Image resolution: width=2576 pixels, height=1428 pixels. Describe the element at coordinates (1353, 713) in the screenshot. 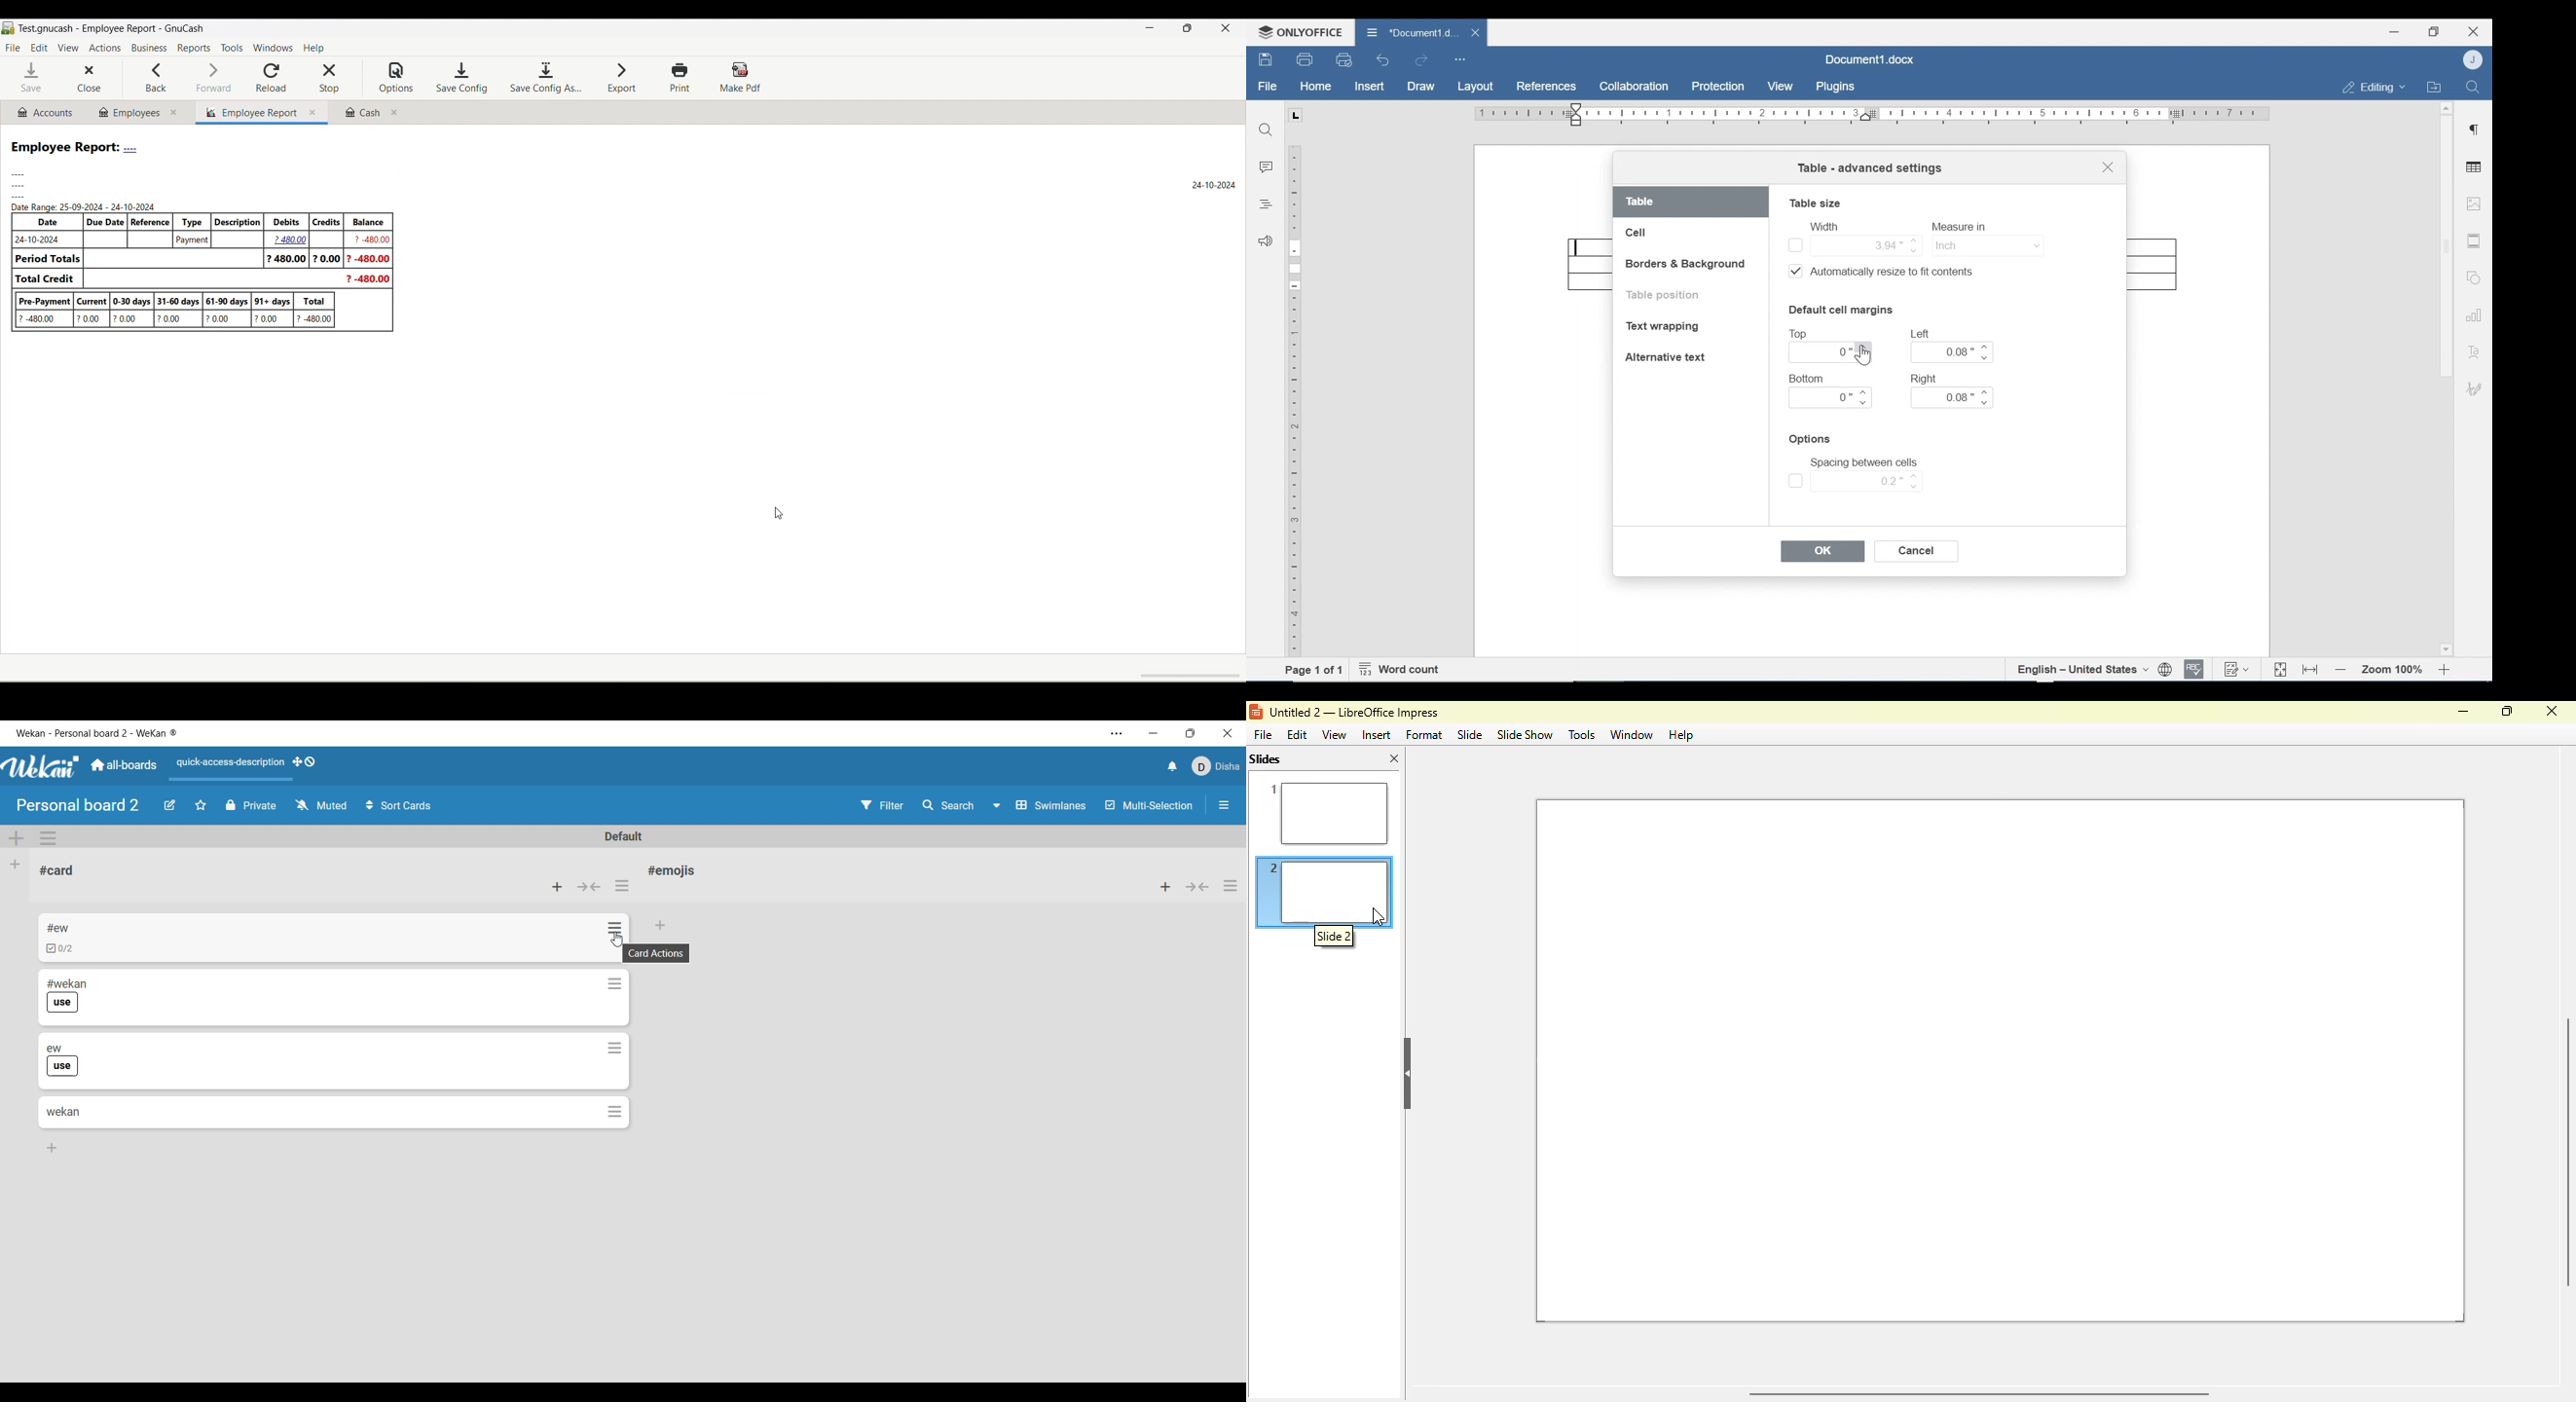

I see `title` at that location.